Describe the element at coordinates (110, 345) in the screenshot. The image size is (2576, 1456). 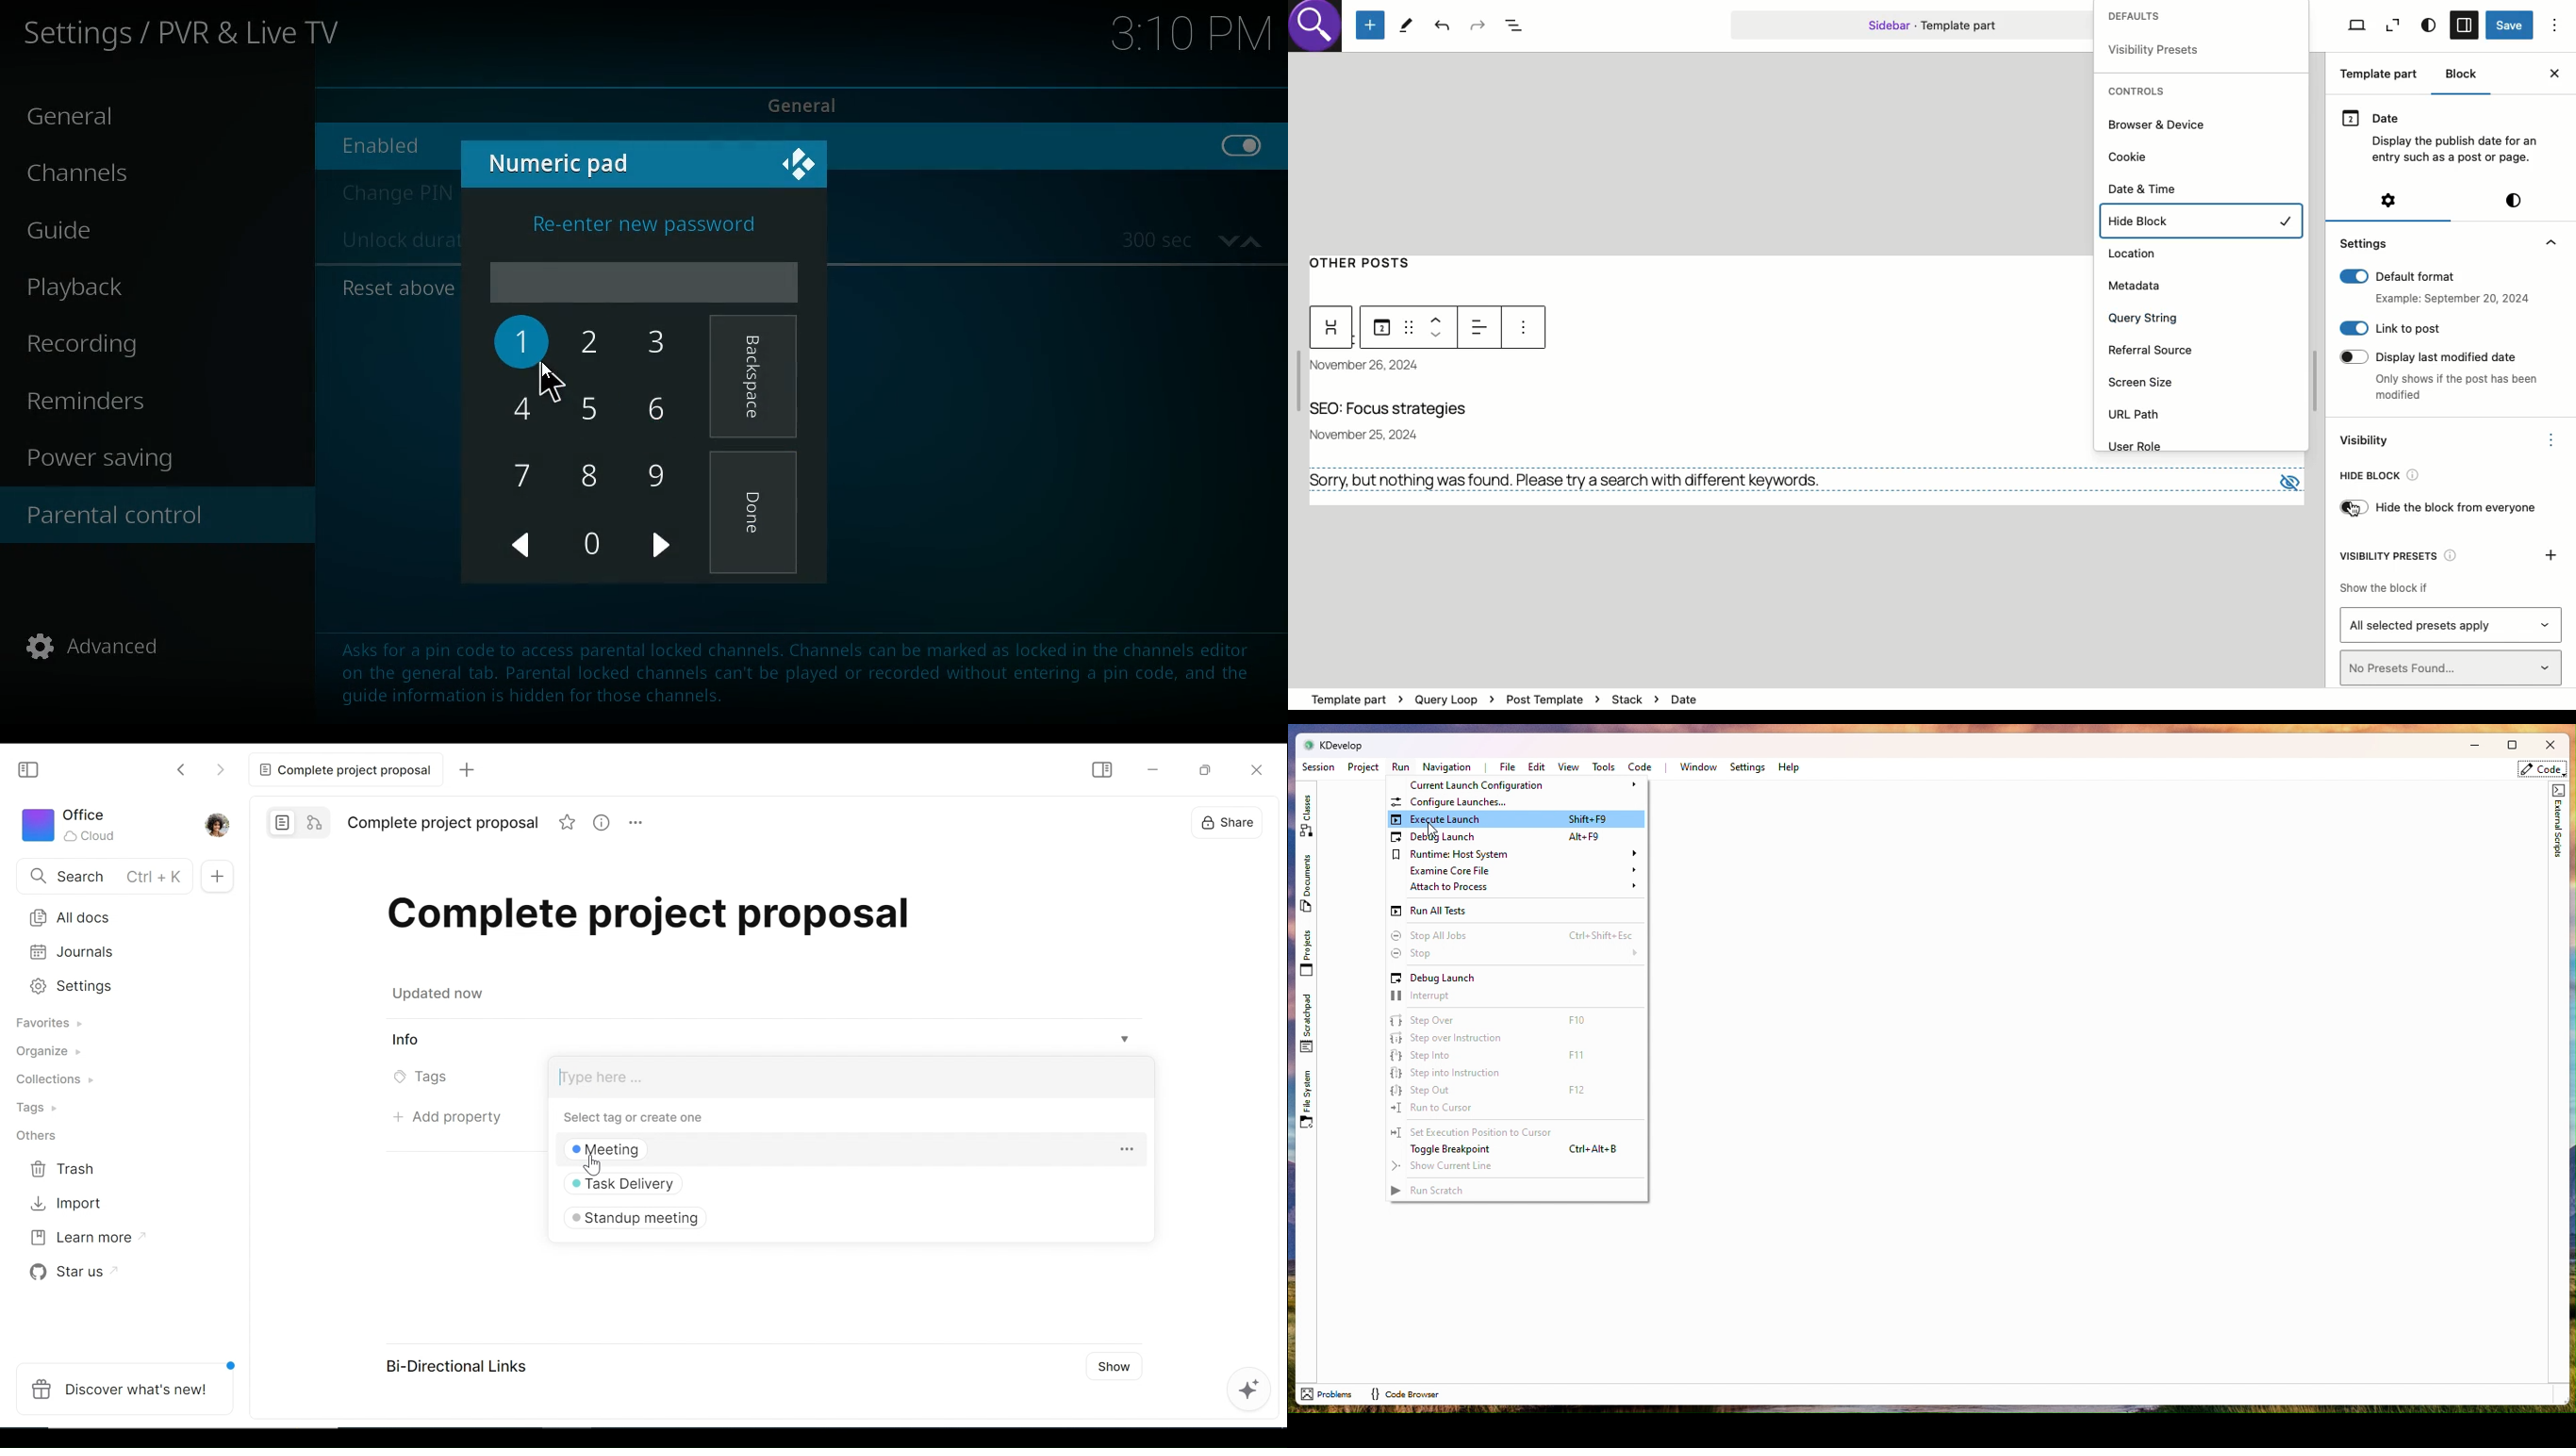
I see `recording` at that location.